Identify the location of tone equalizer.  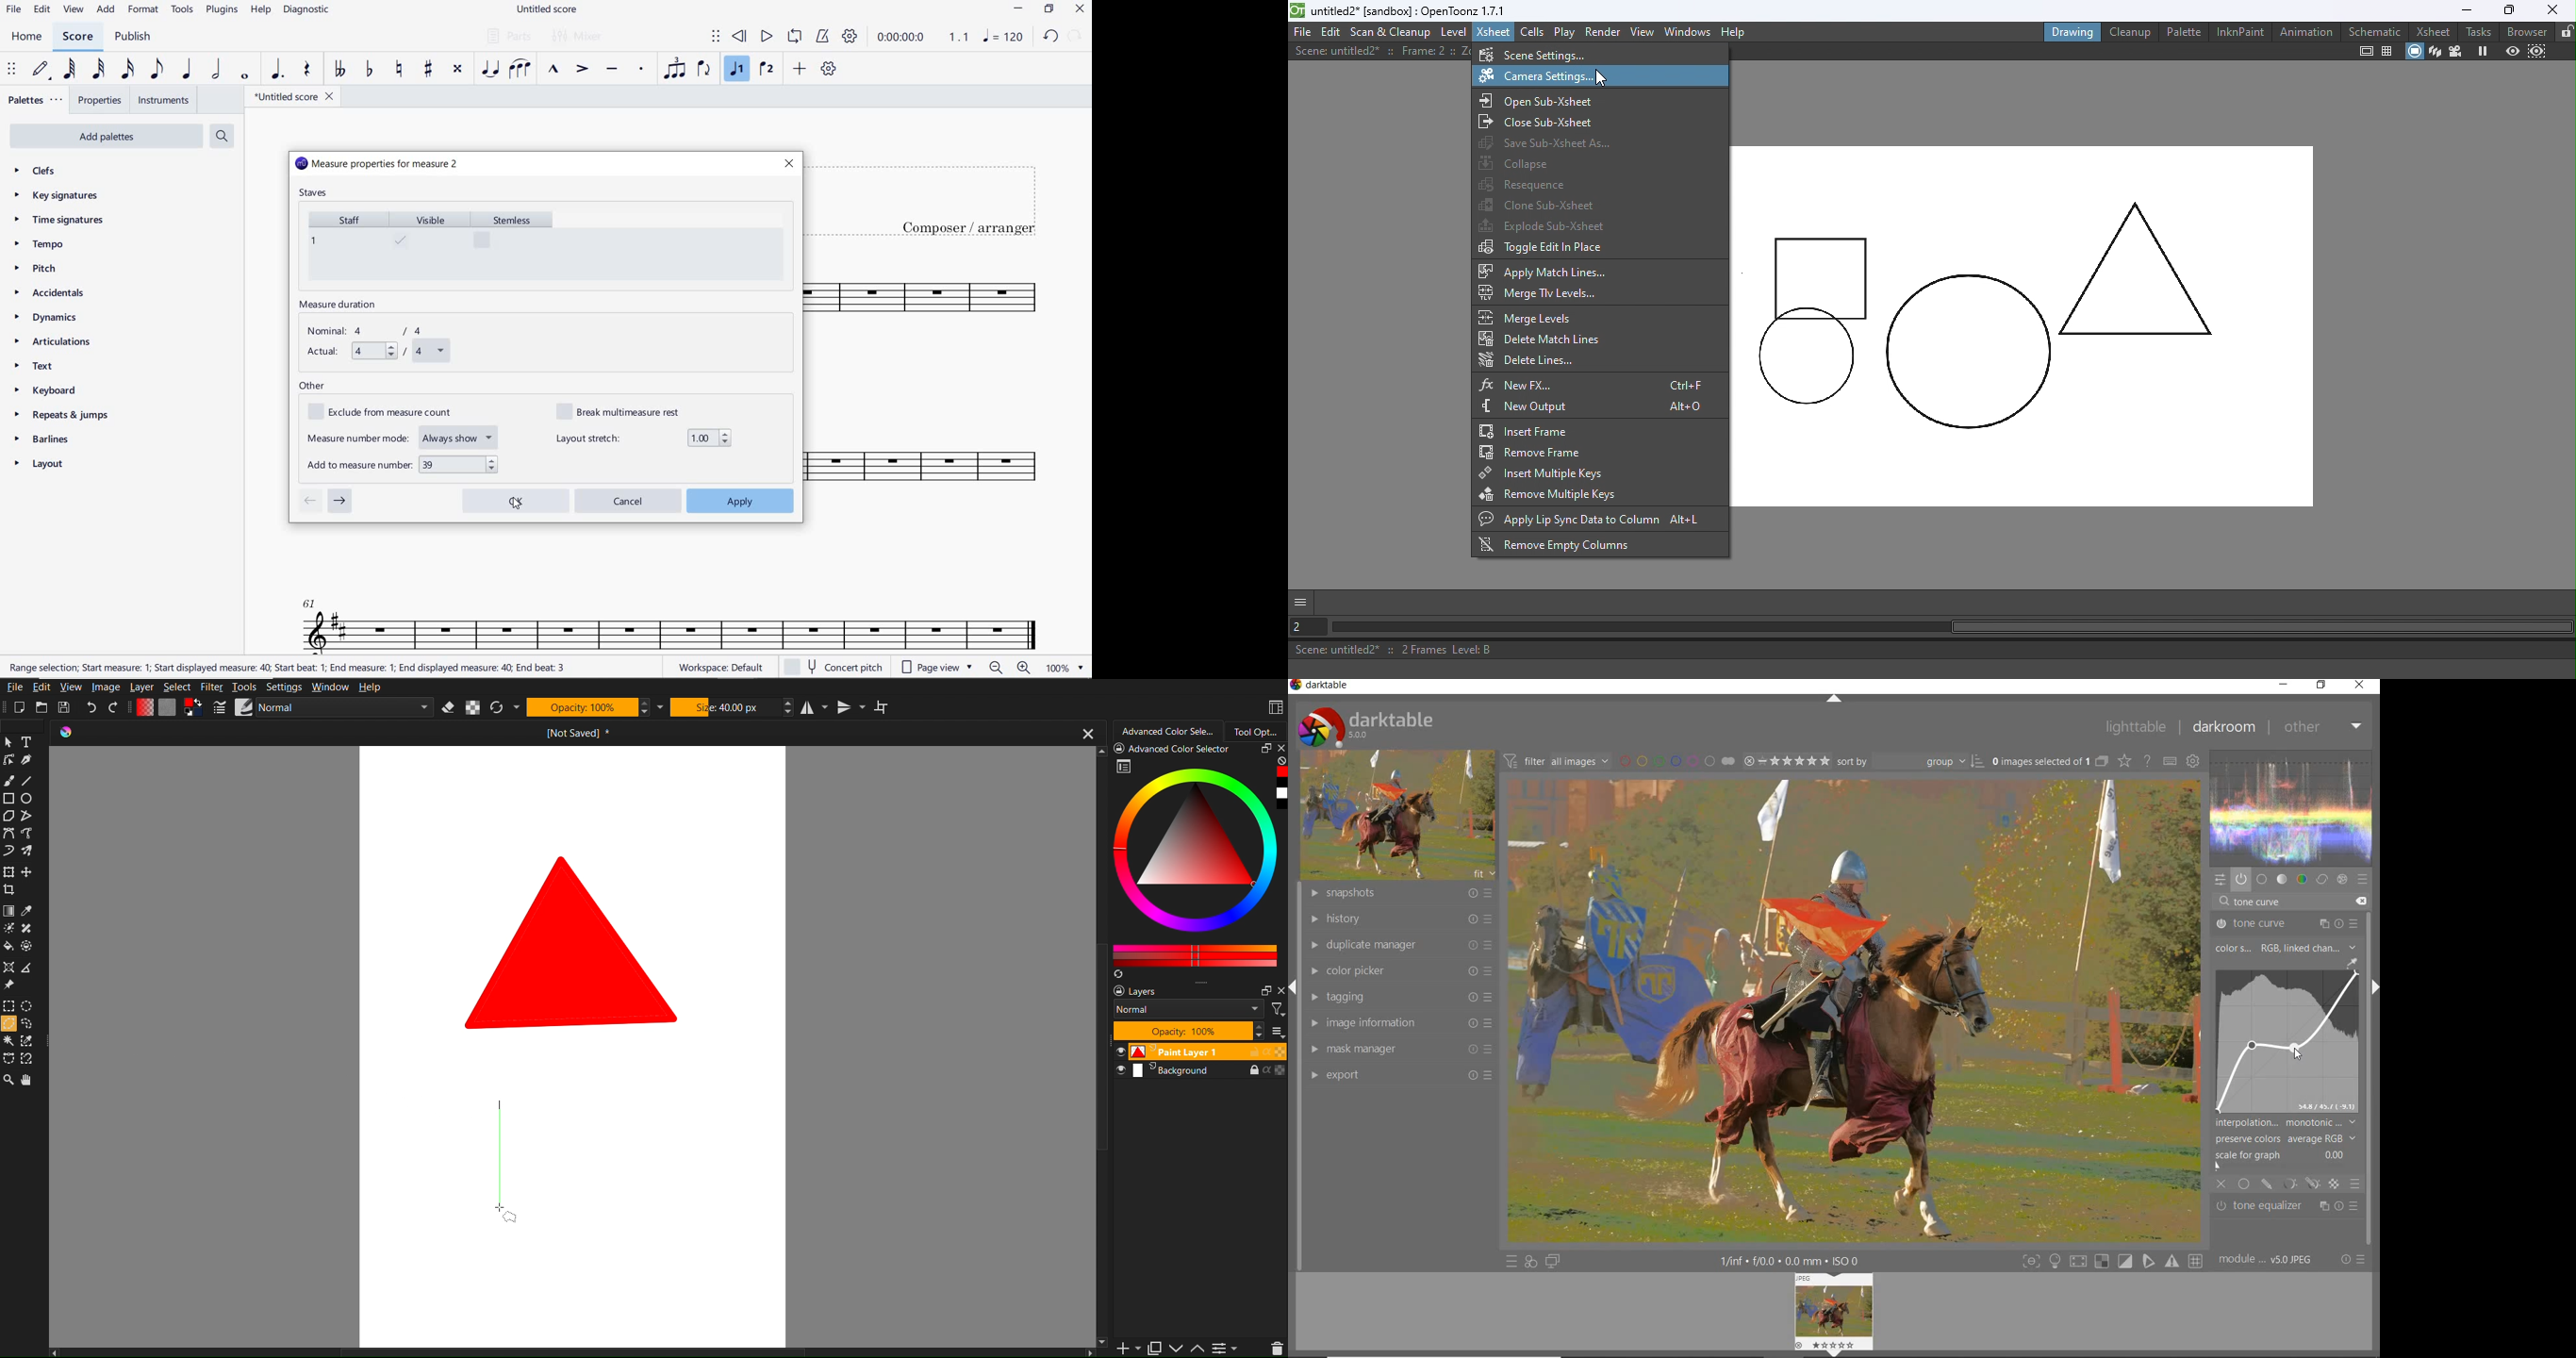
(2288, 1206).